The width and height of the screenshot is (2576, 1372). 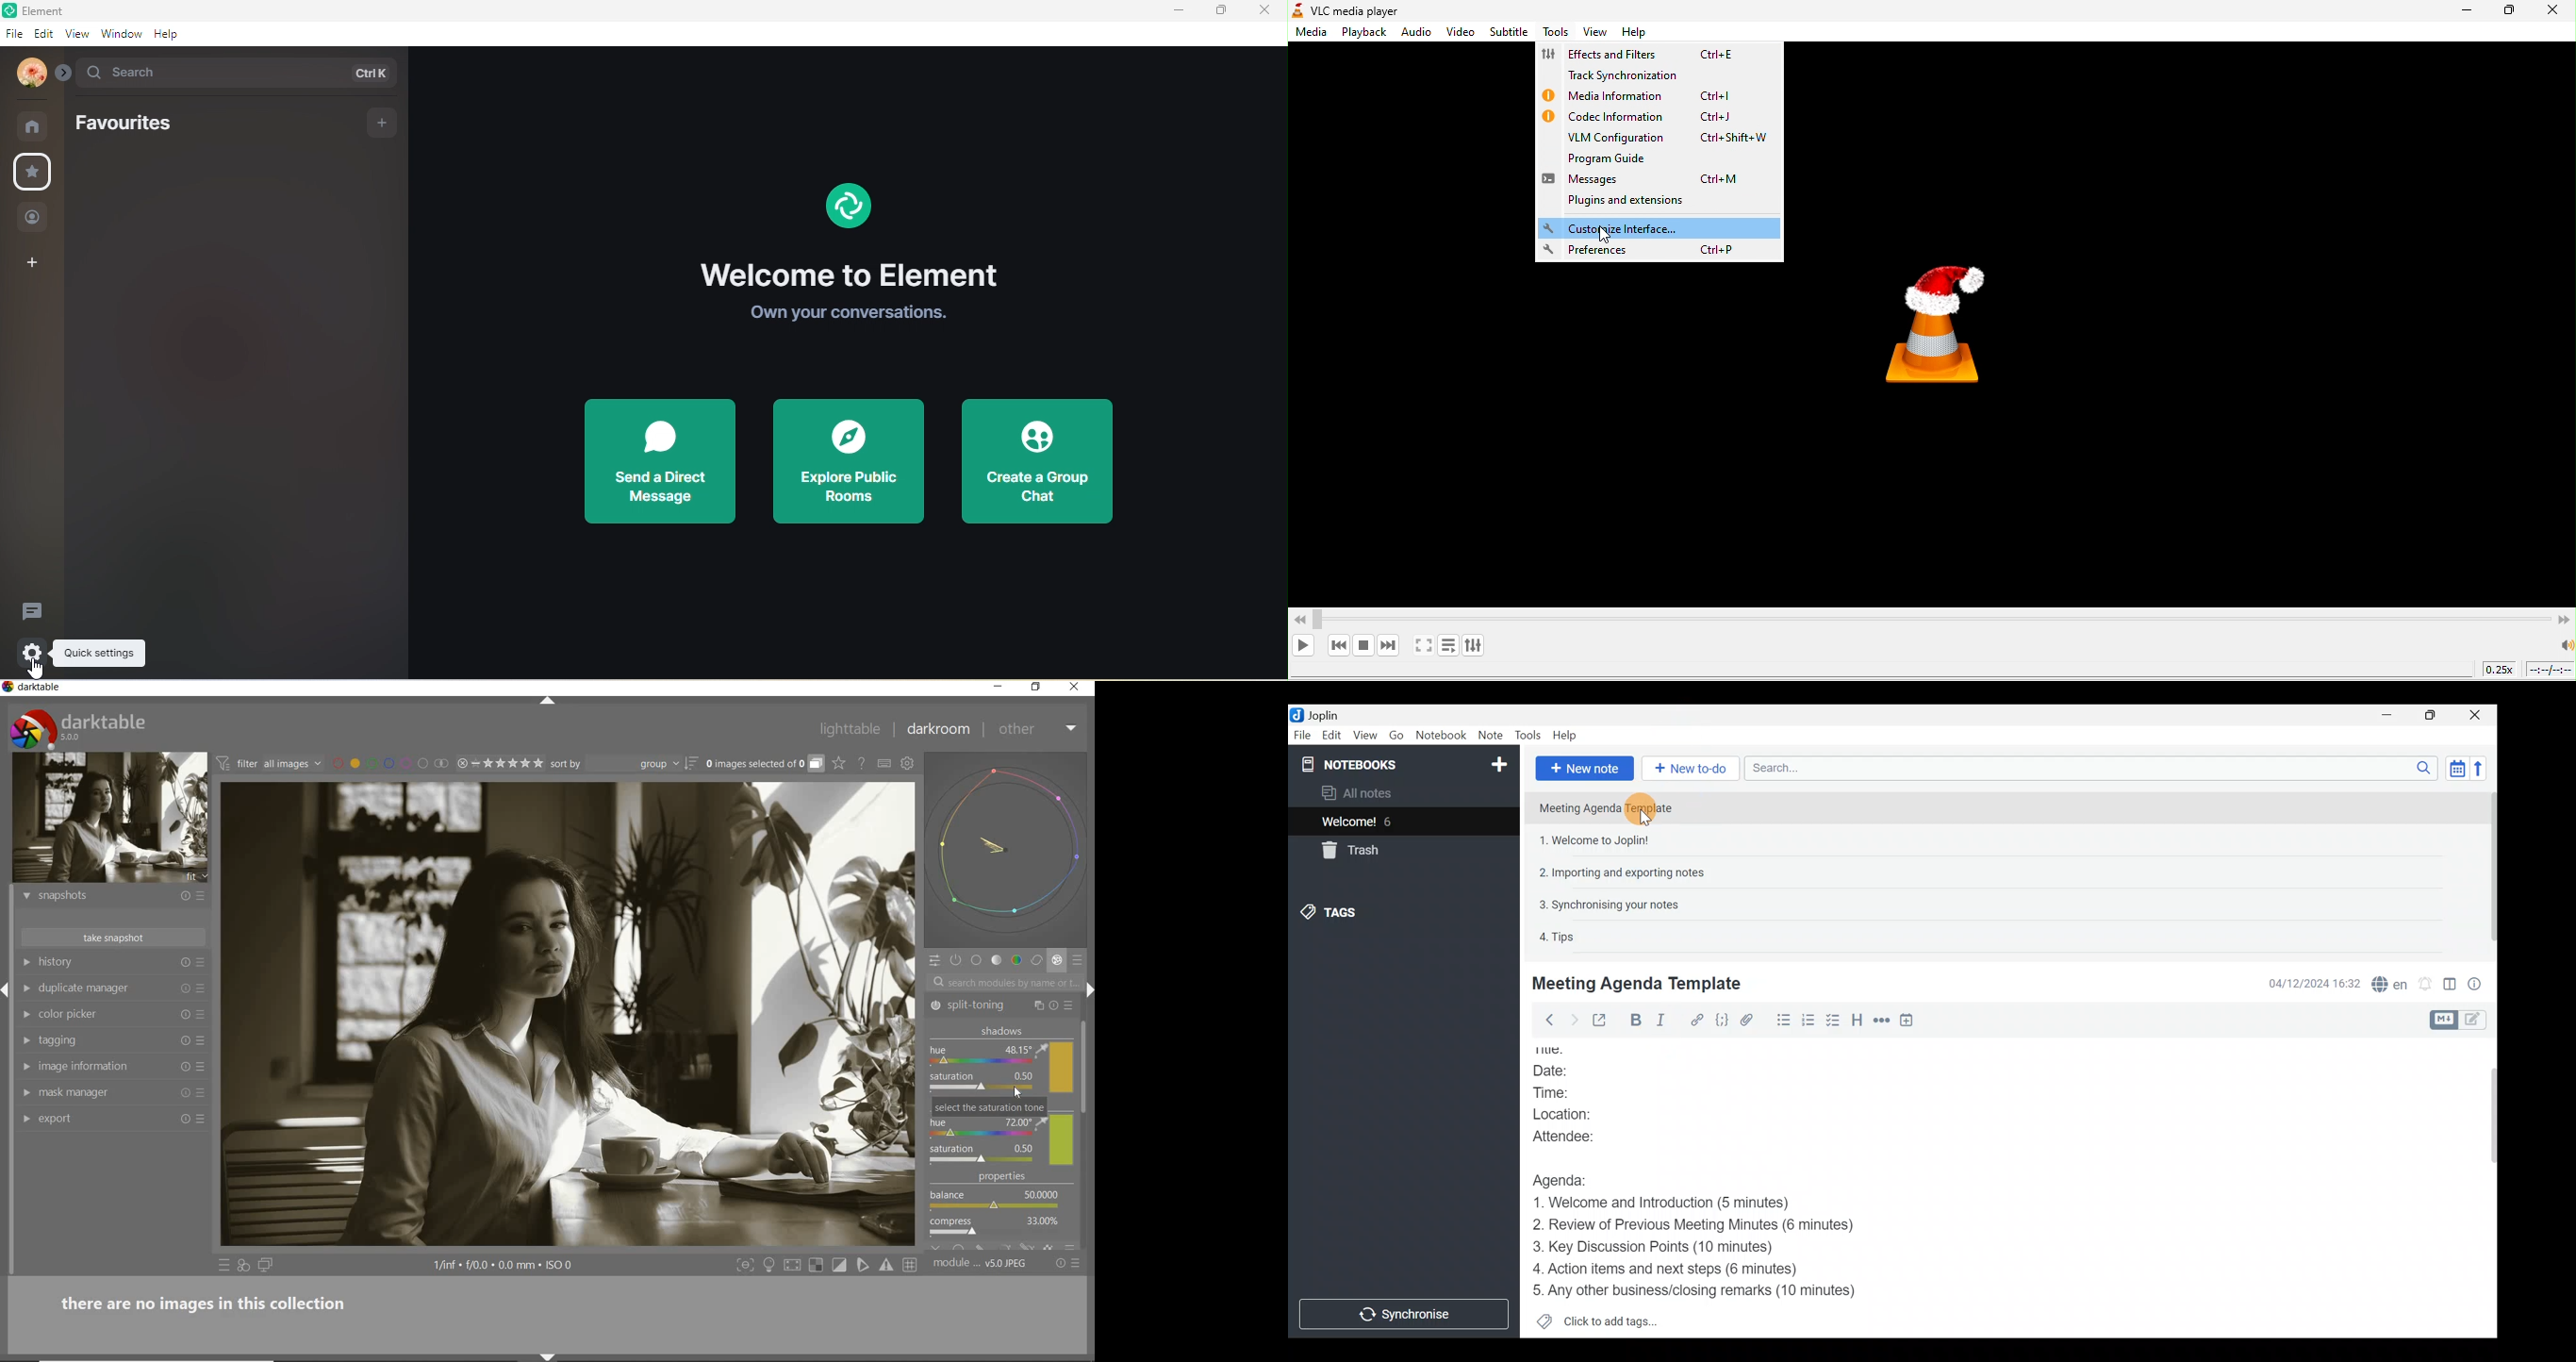 I want to click on Joplin, so click(x=1323, y=714).